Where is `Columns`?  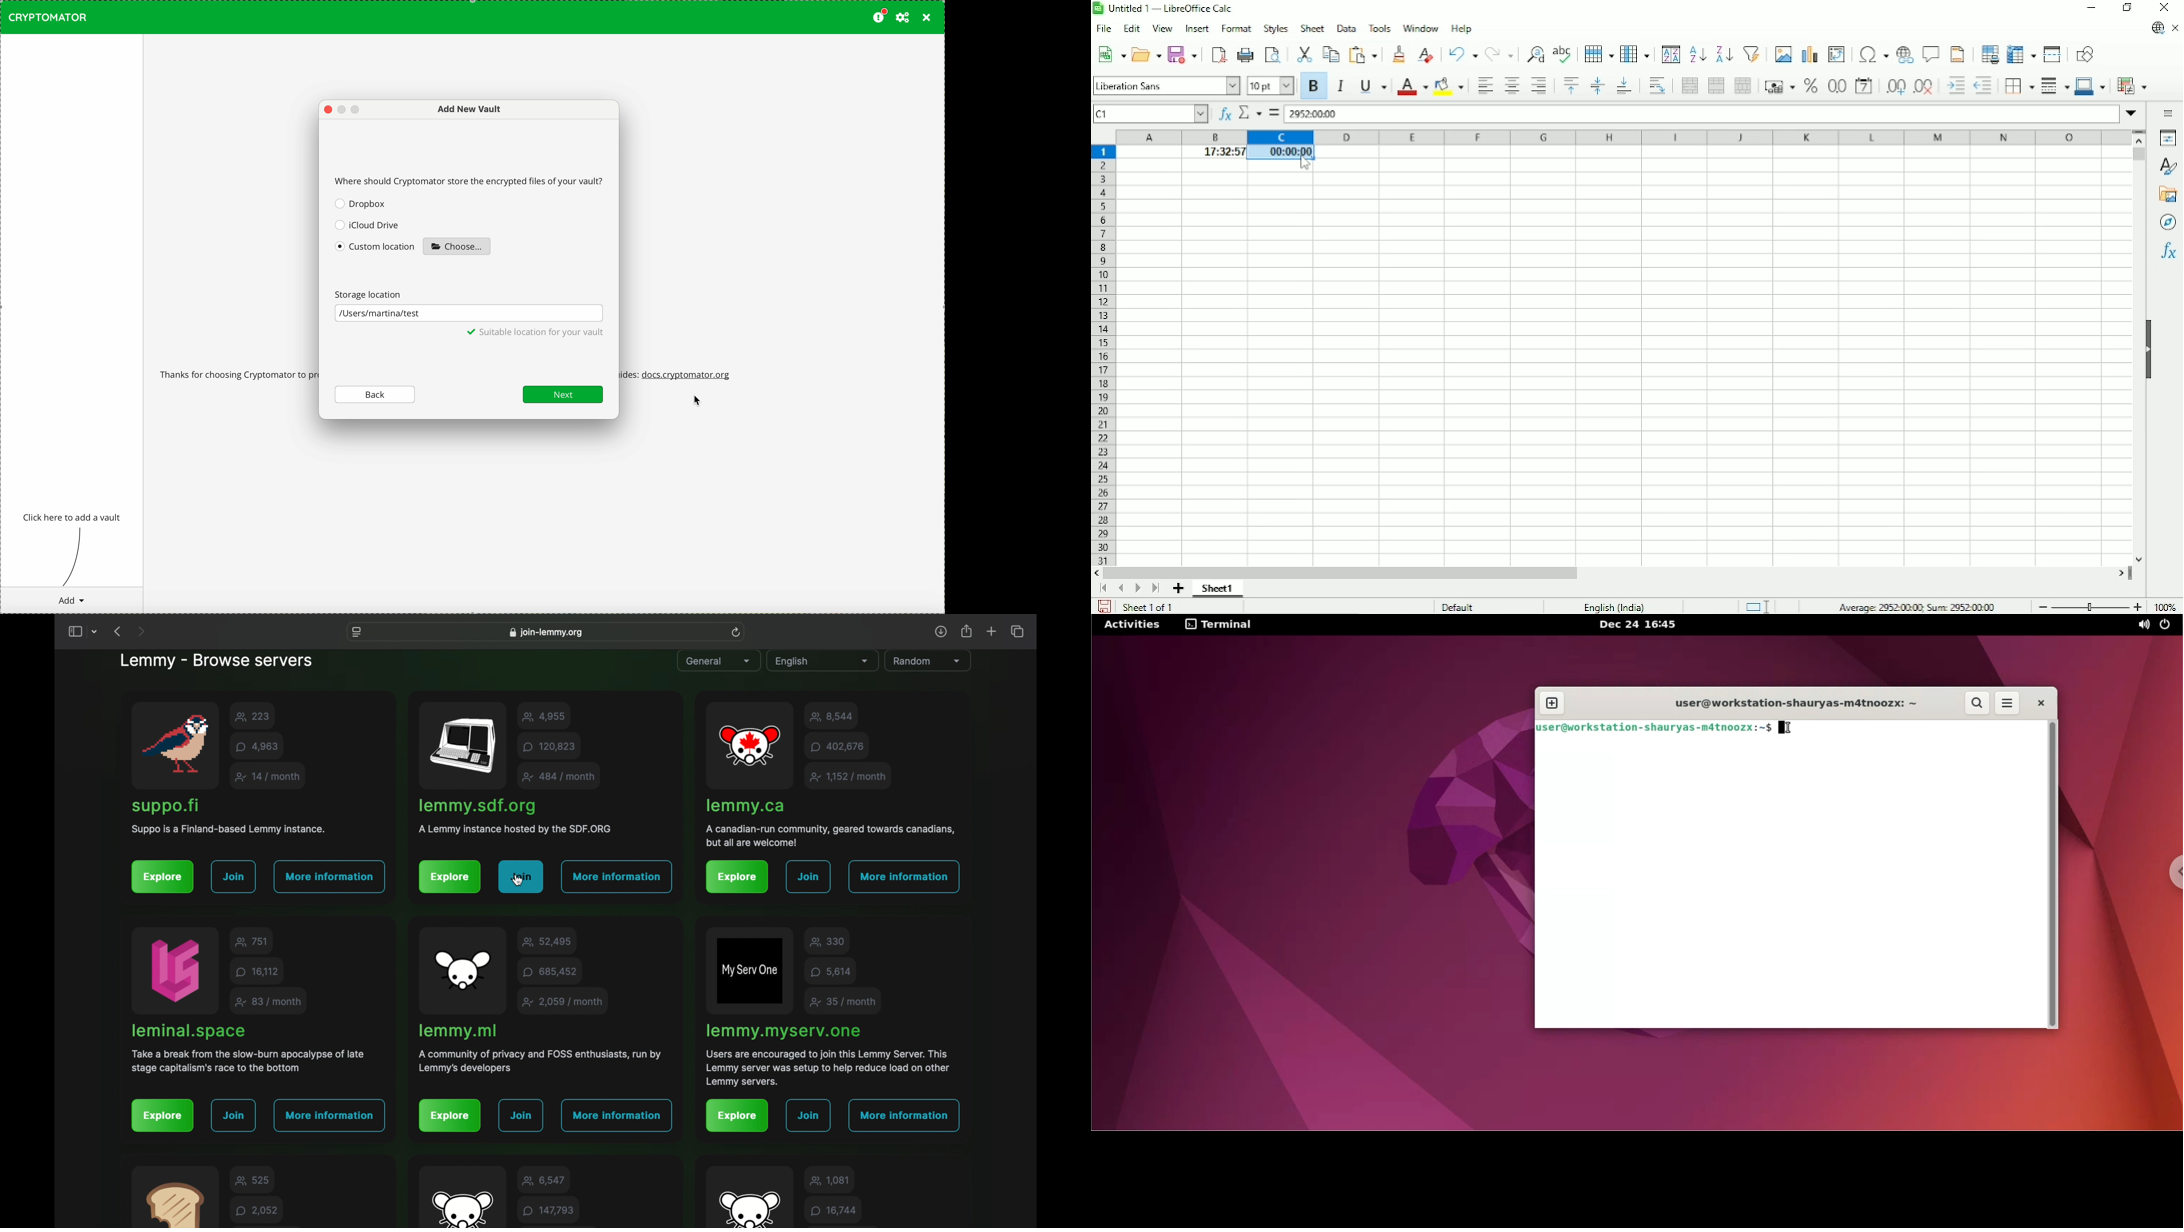
Columns is located at coordinates (1636, 54).